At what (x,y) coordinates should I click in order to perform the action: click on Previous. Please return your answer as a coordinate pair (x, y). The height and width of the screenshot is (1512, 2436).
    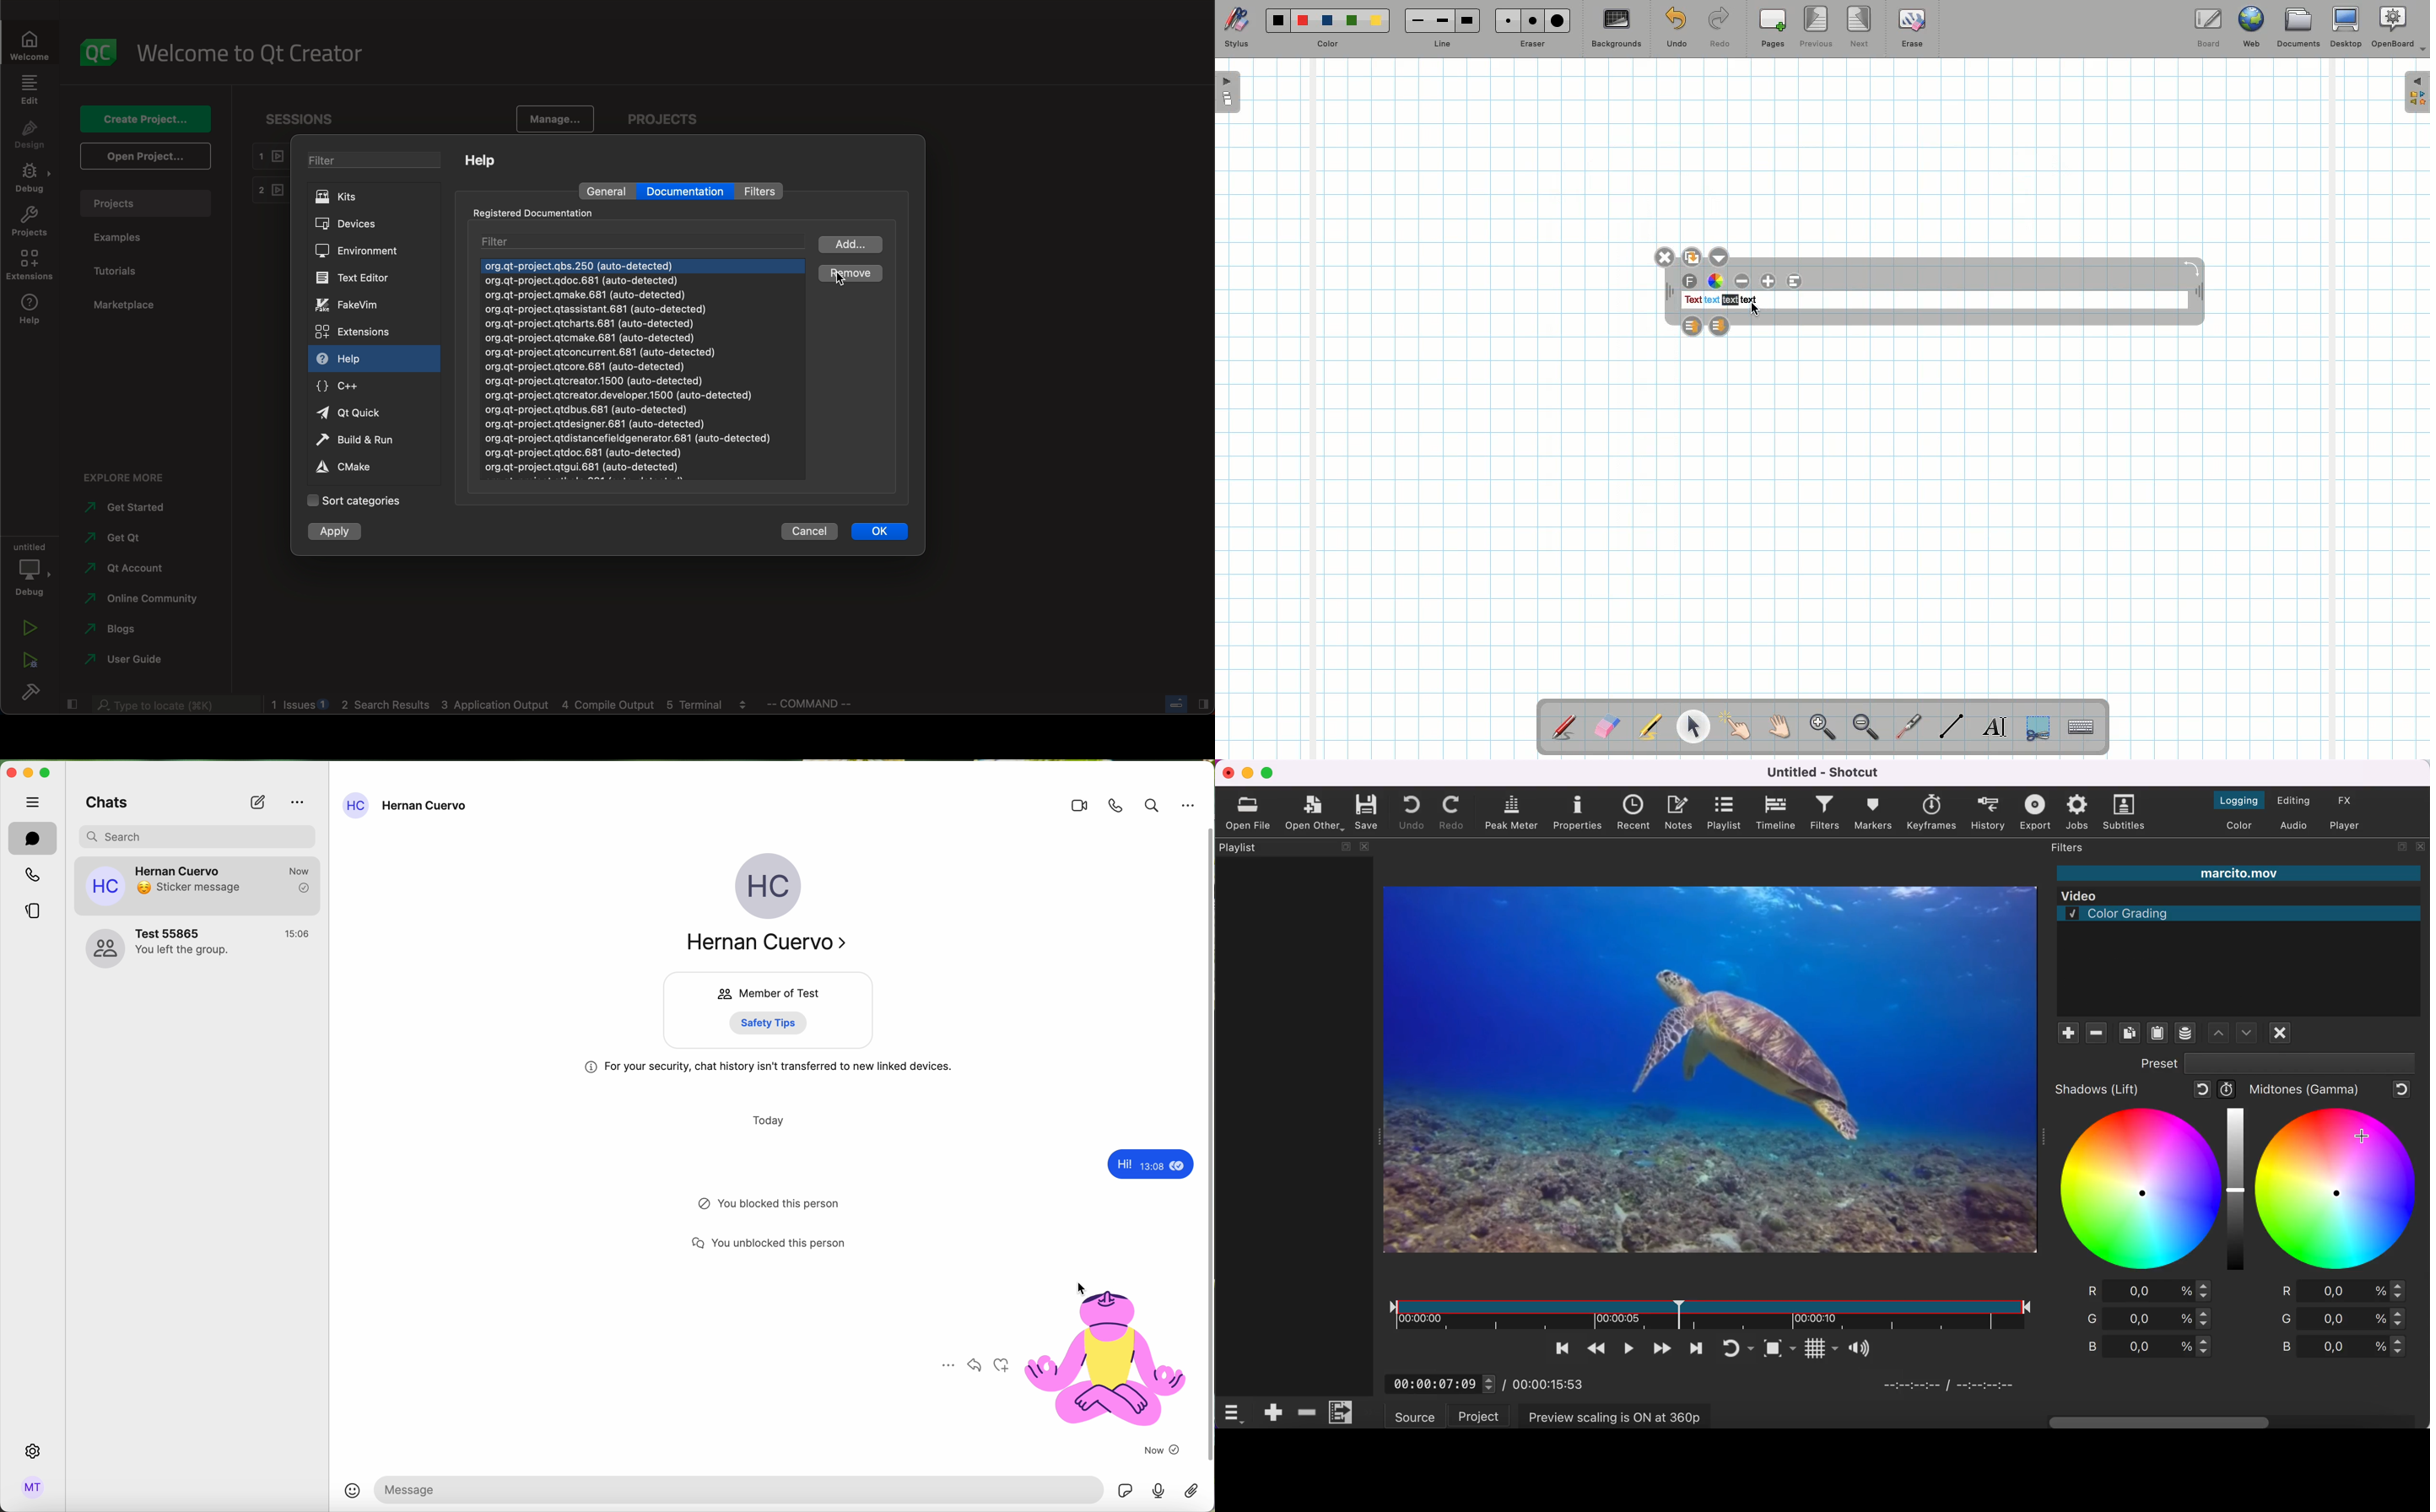
    Looking at the image, I should click on (1817, 28).